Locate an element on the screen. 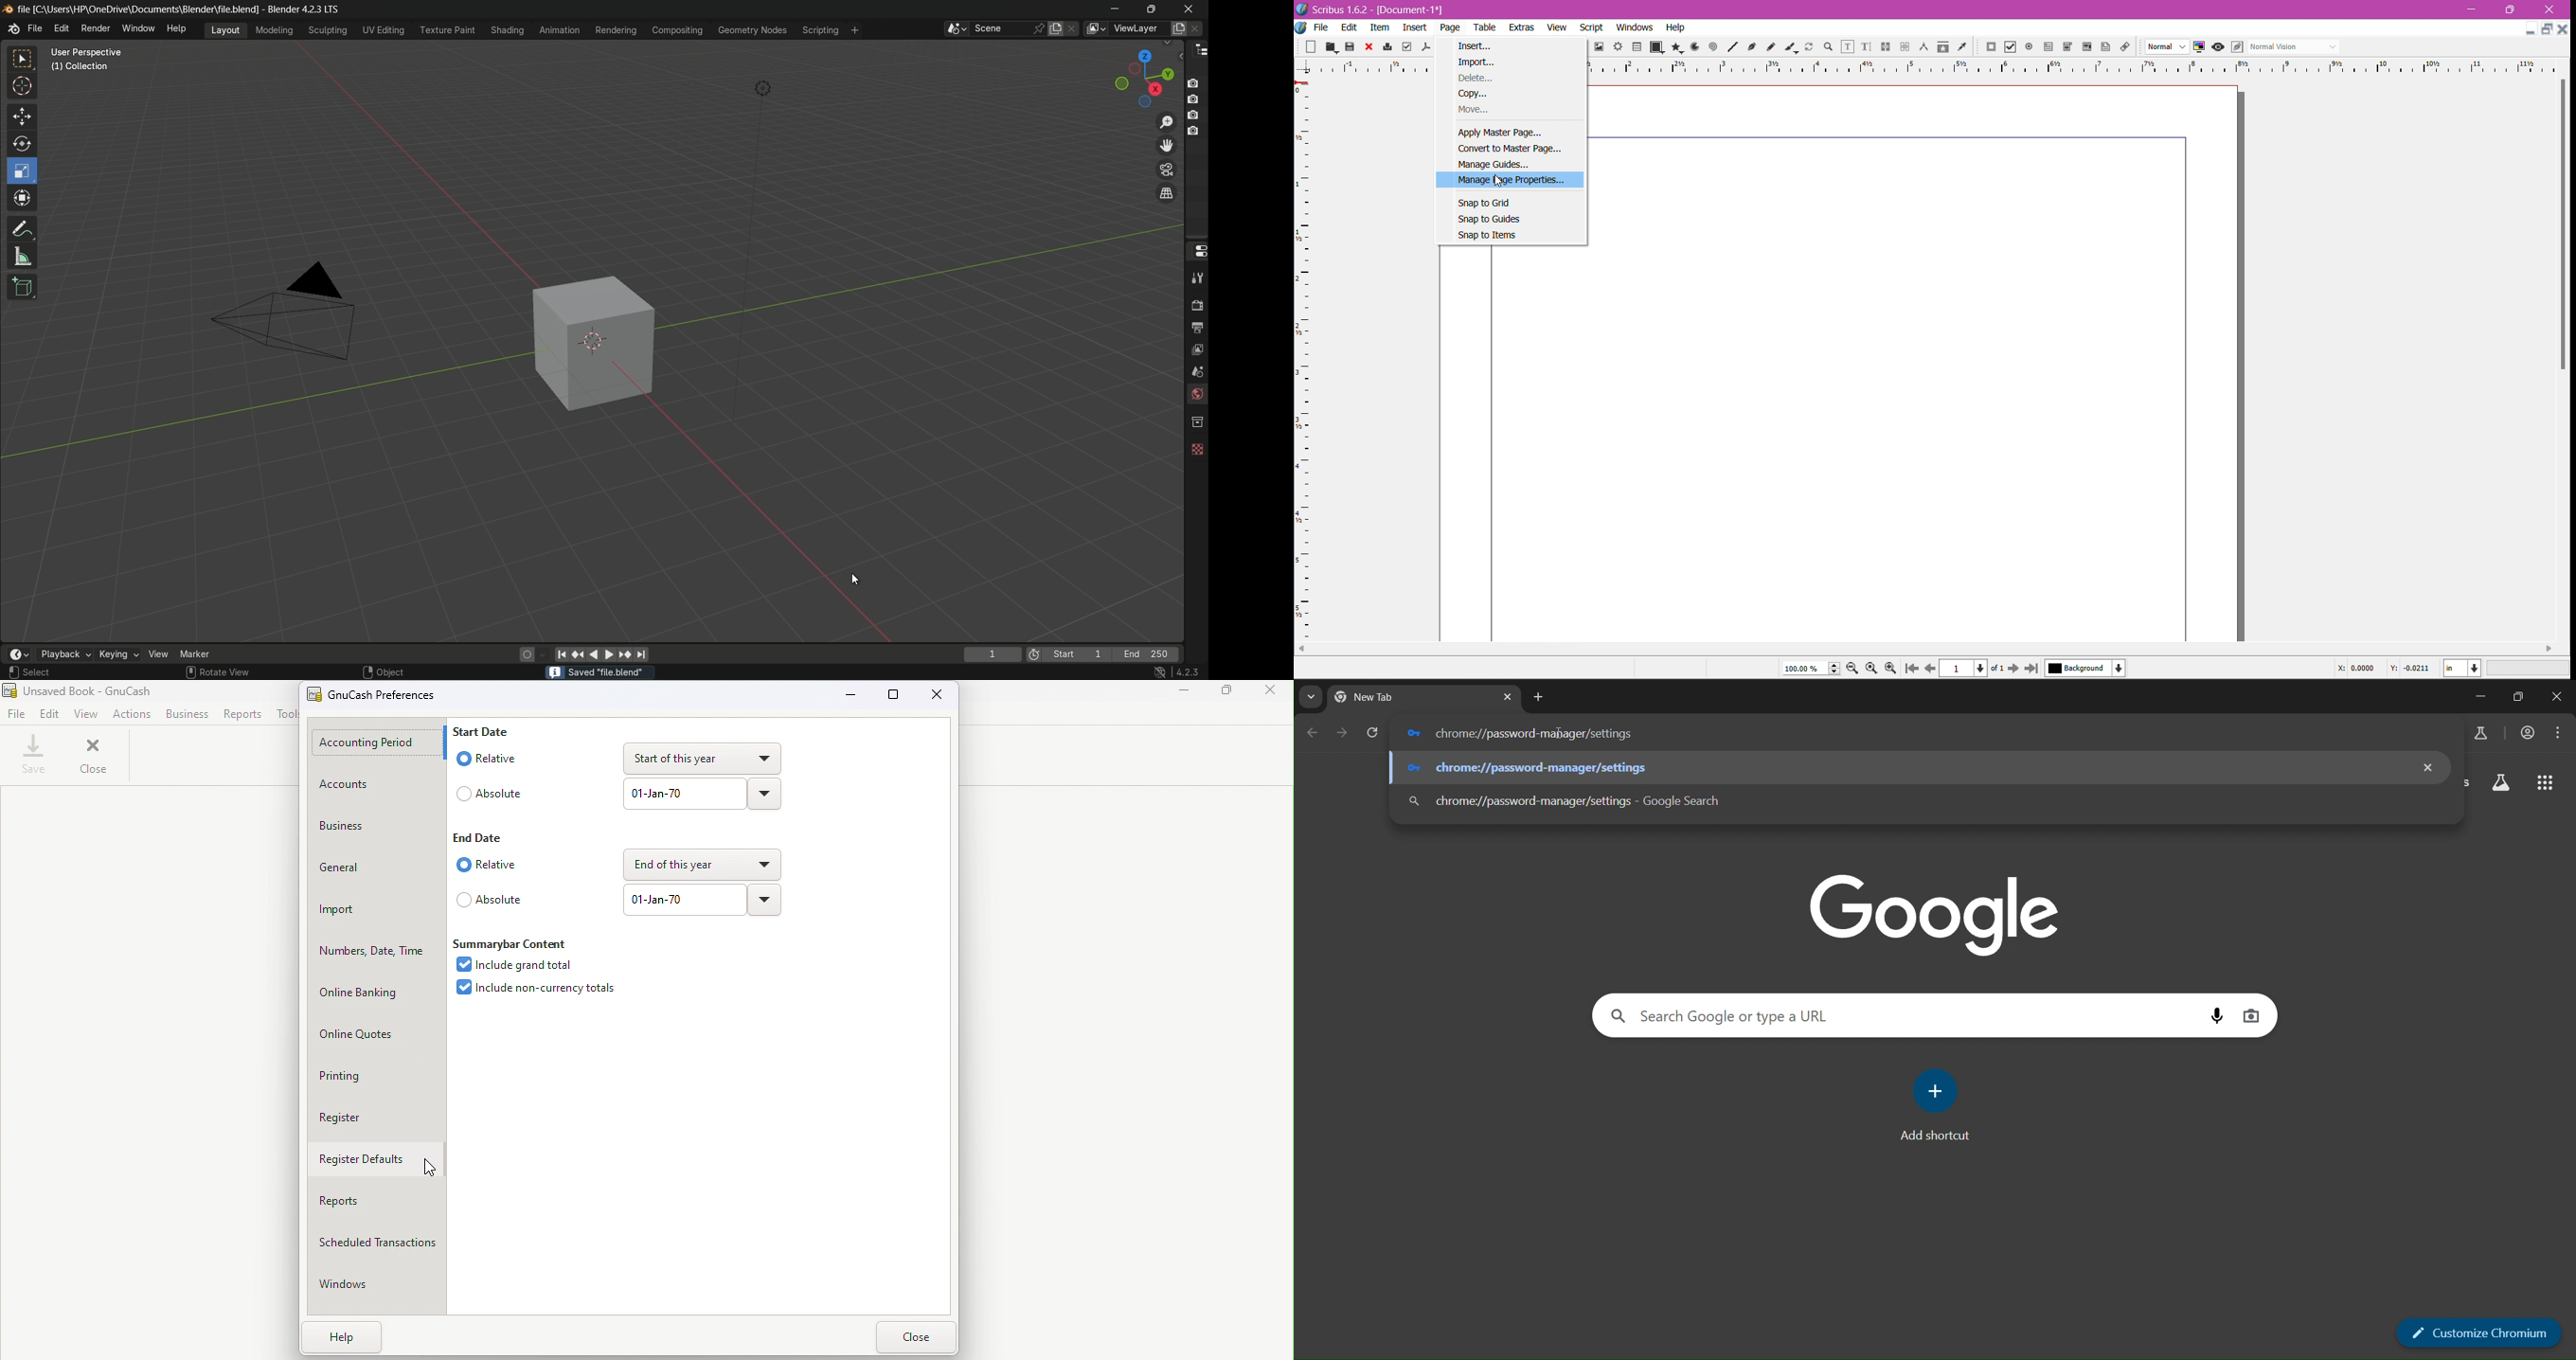 The width and height of the screenshot is (2576, 1372). Minimize is located at coordinates (852, 695).